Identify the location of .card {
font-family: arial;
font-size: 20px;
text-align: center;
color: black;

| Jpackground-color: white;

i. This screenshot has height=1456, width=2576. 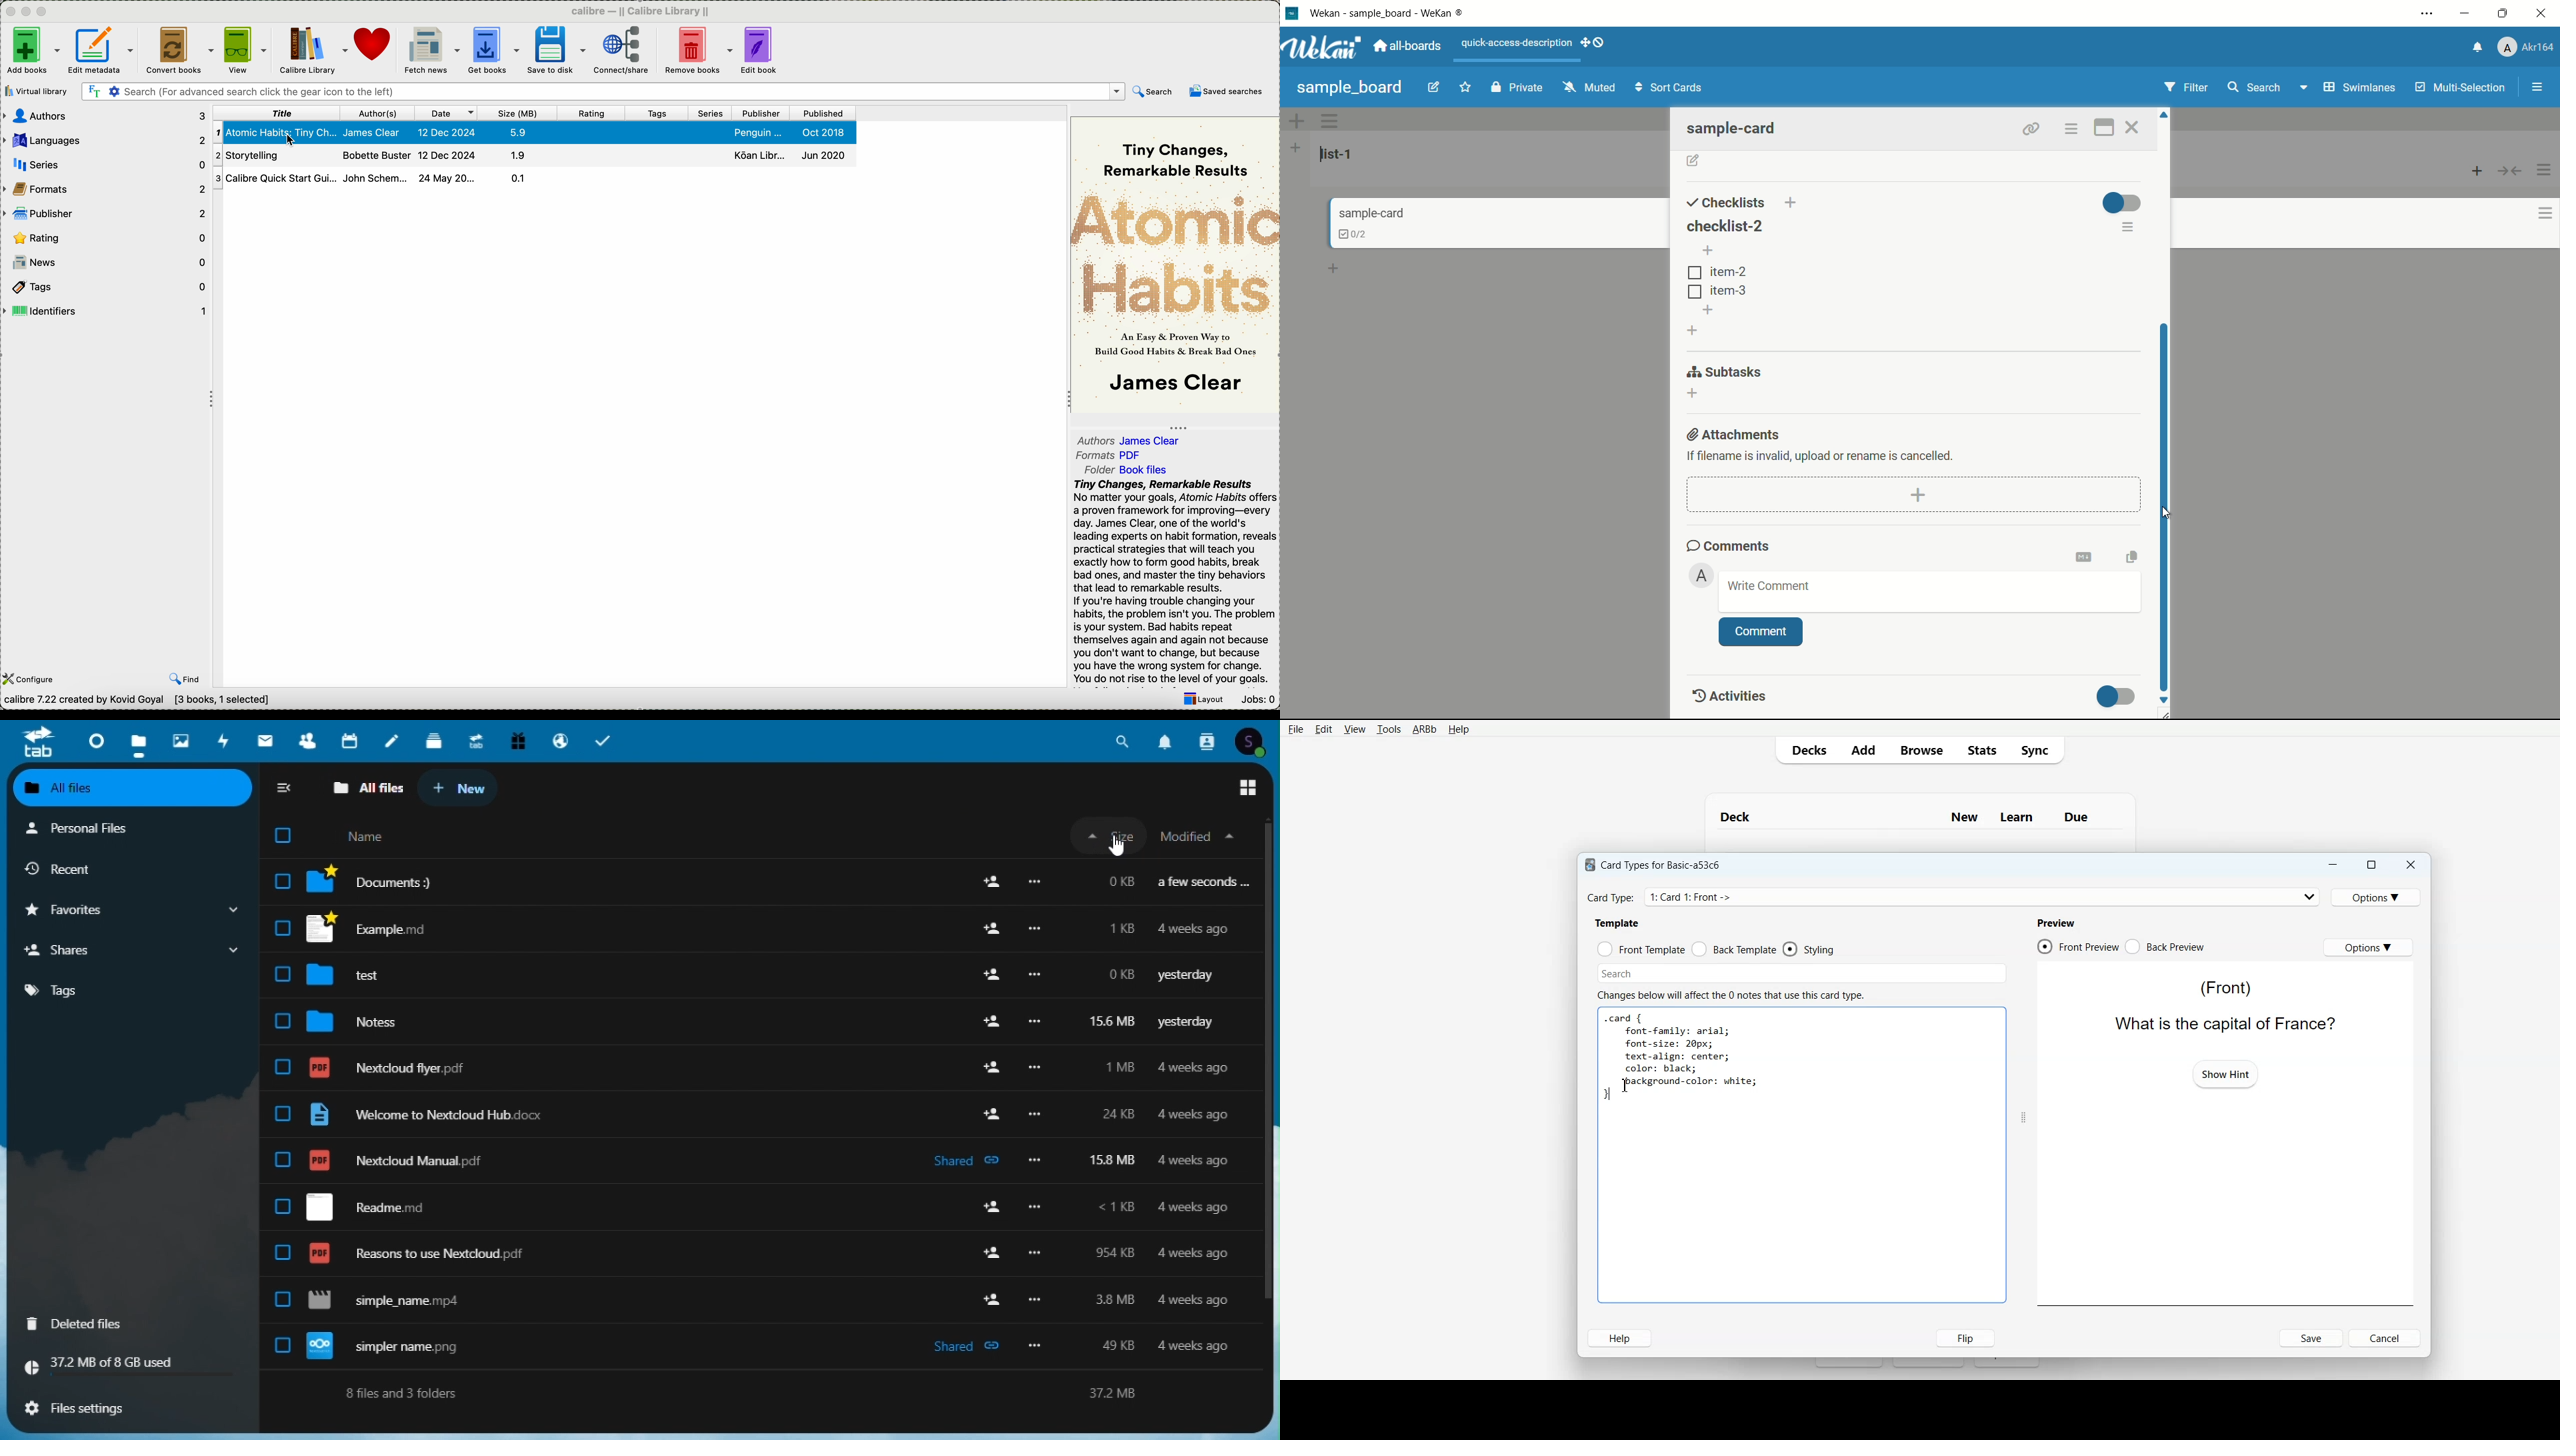
(1681, 1058).